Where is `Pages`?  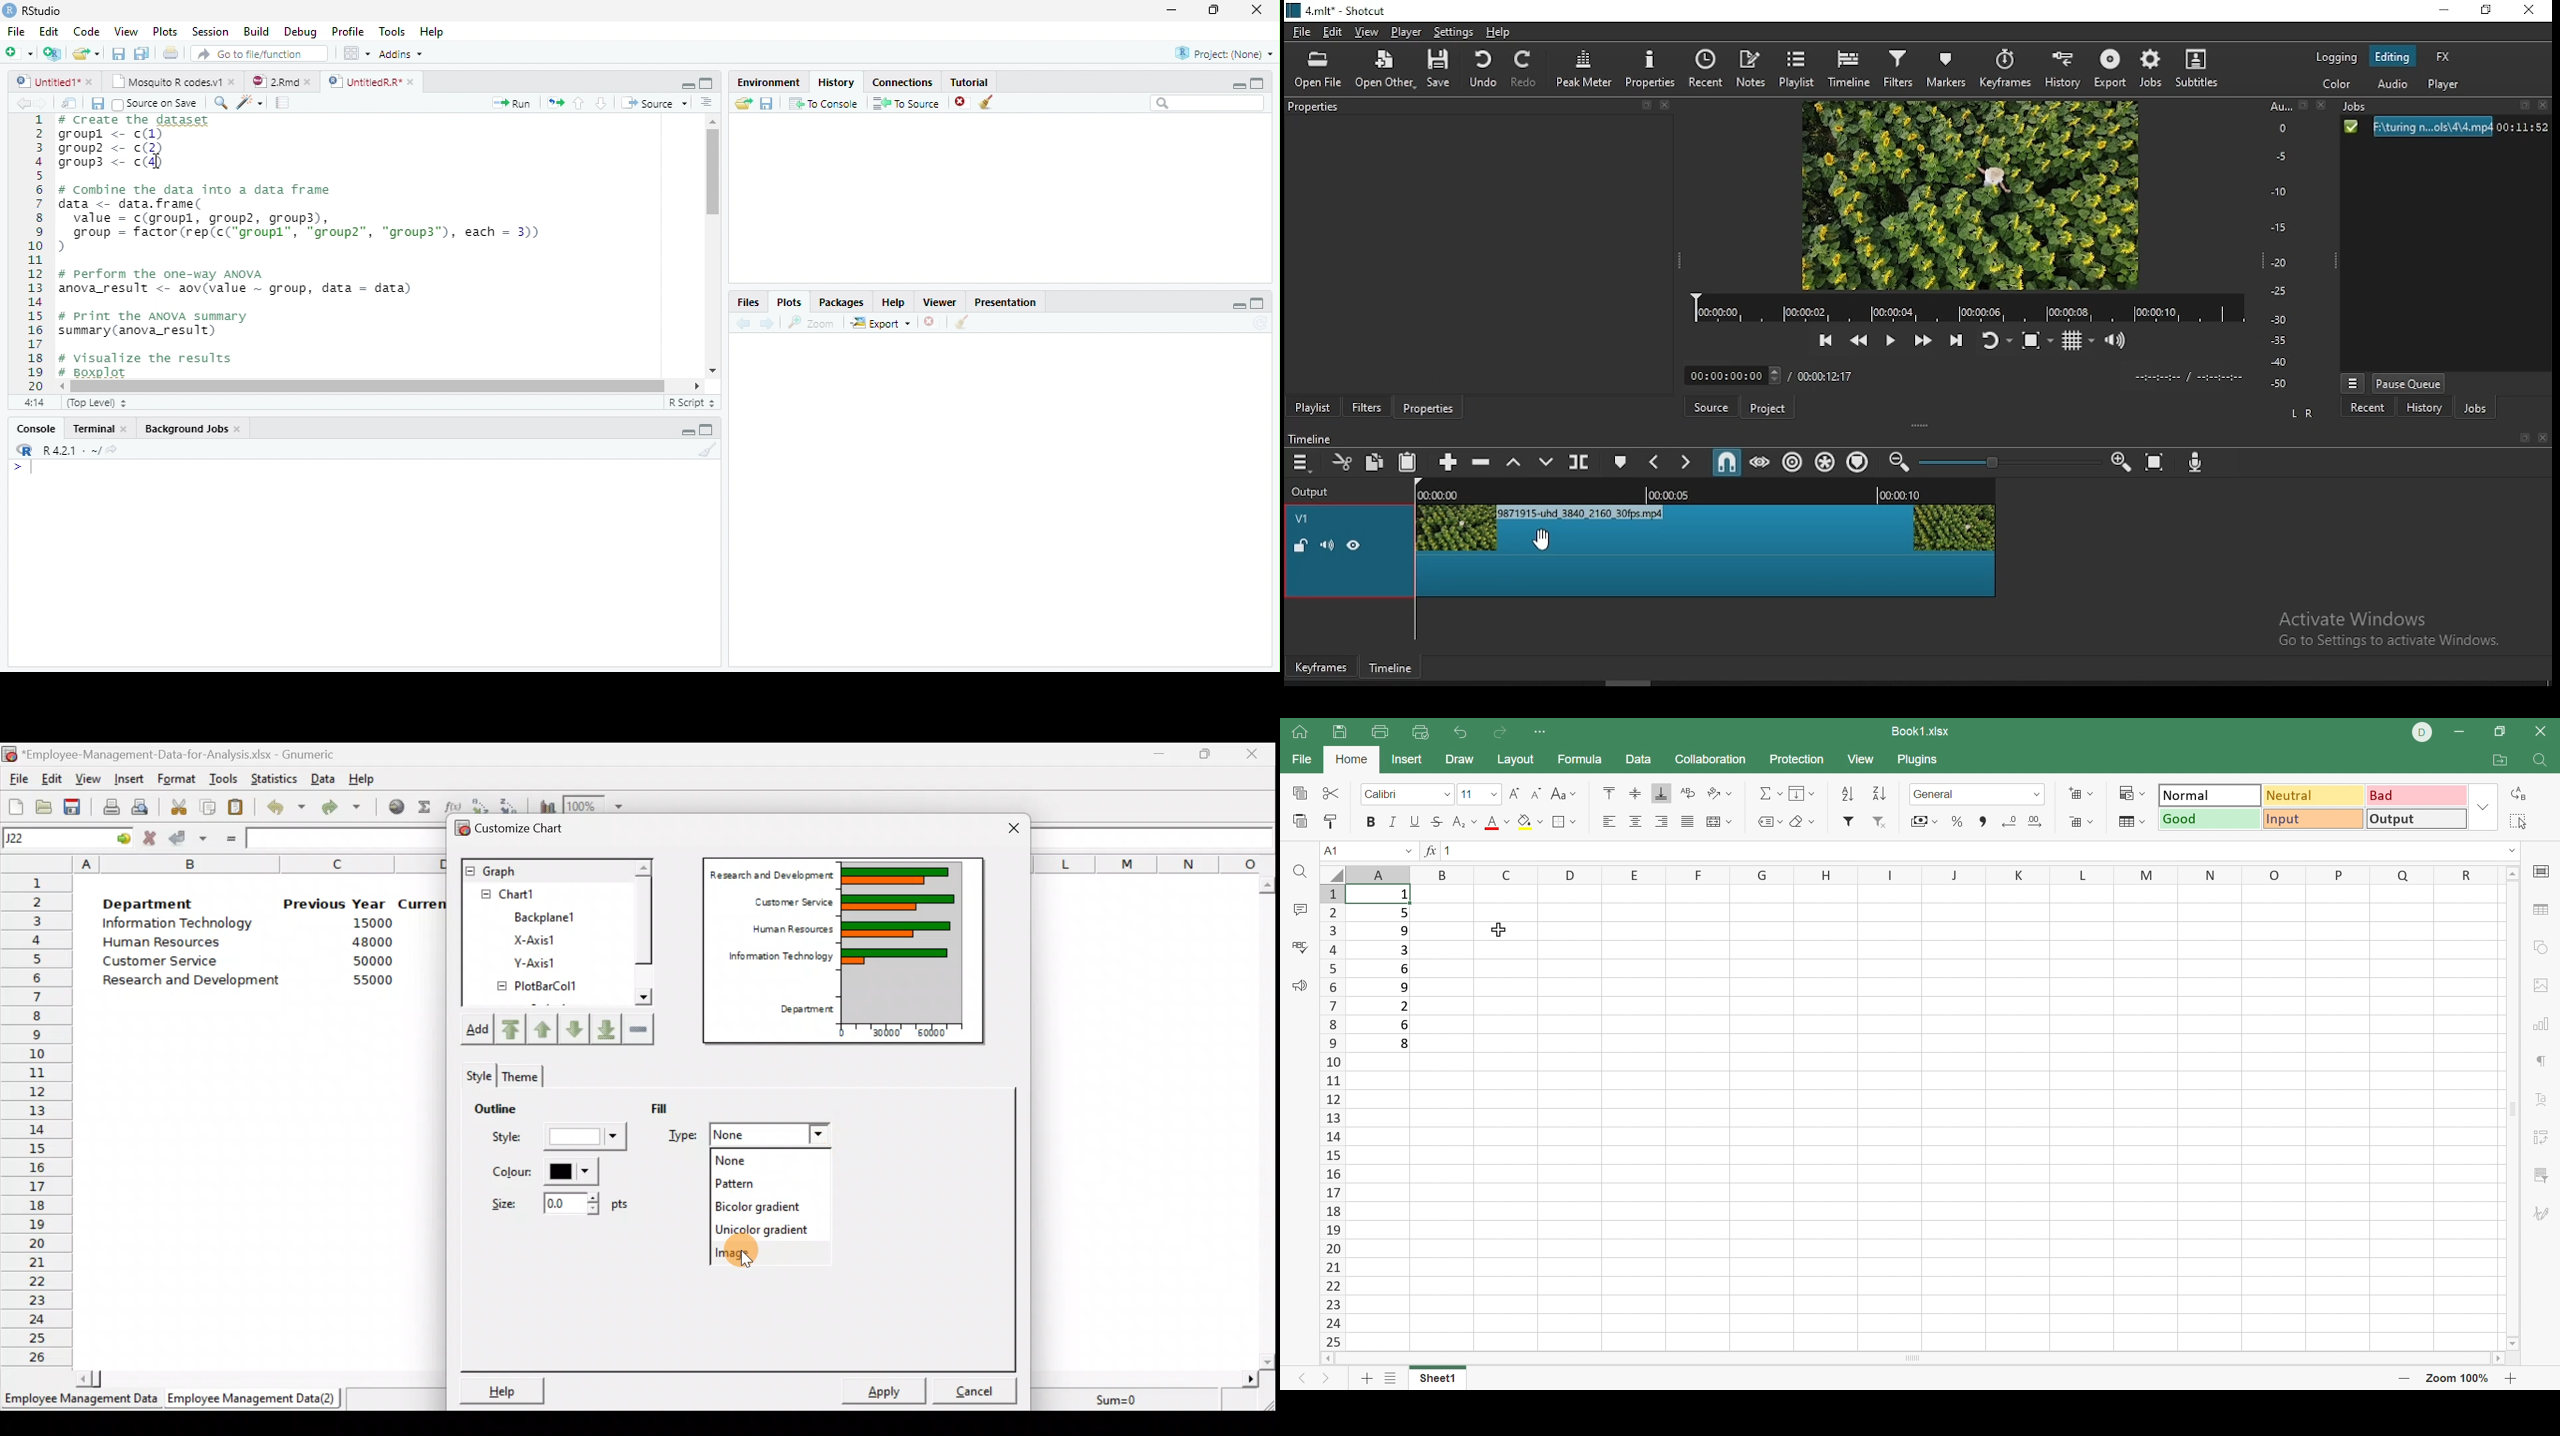 Pages is located at coordinates (282, 104).